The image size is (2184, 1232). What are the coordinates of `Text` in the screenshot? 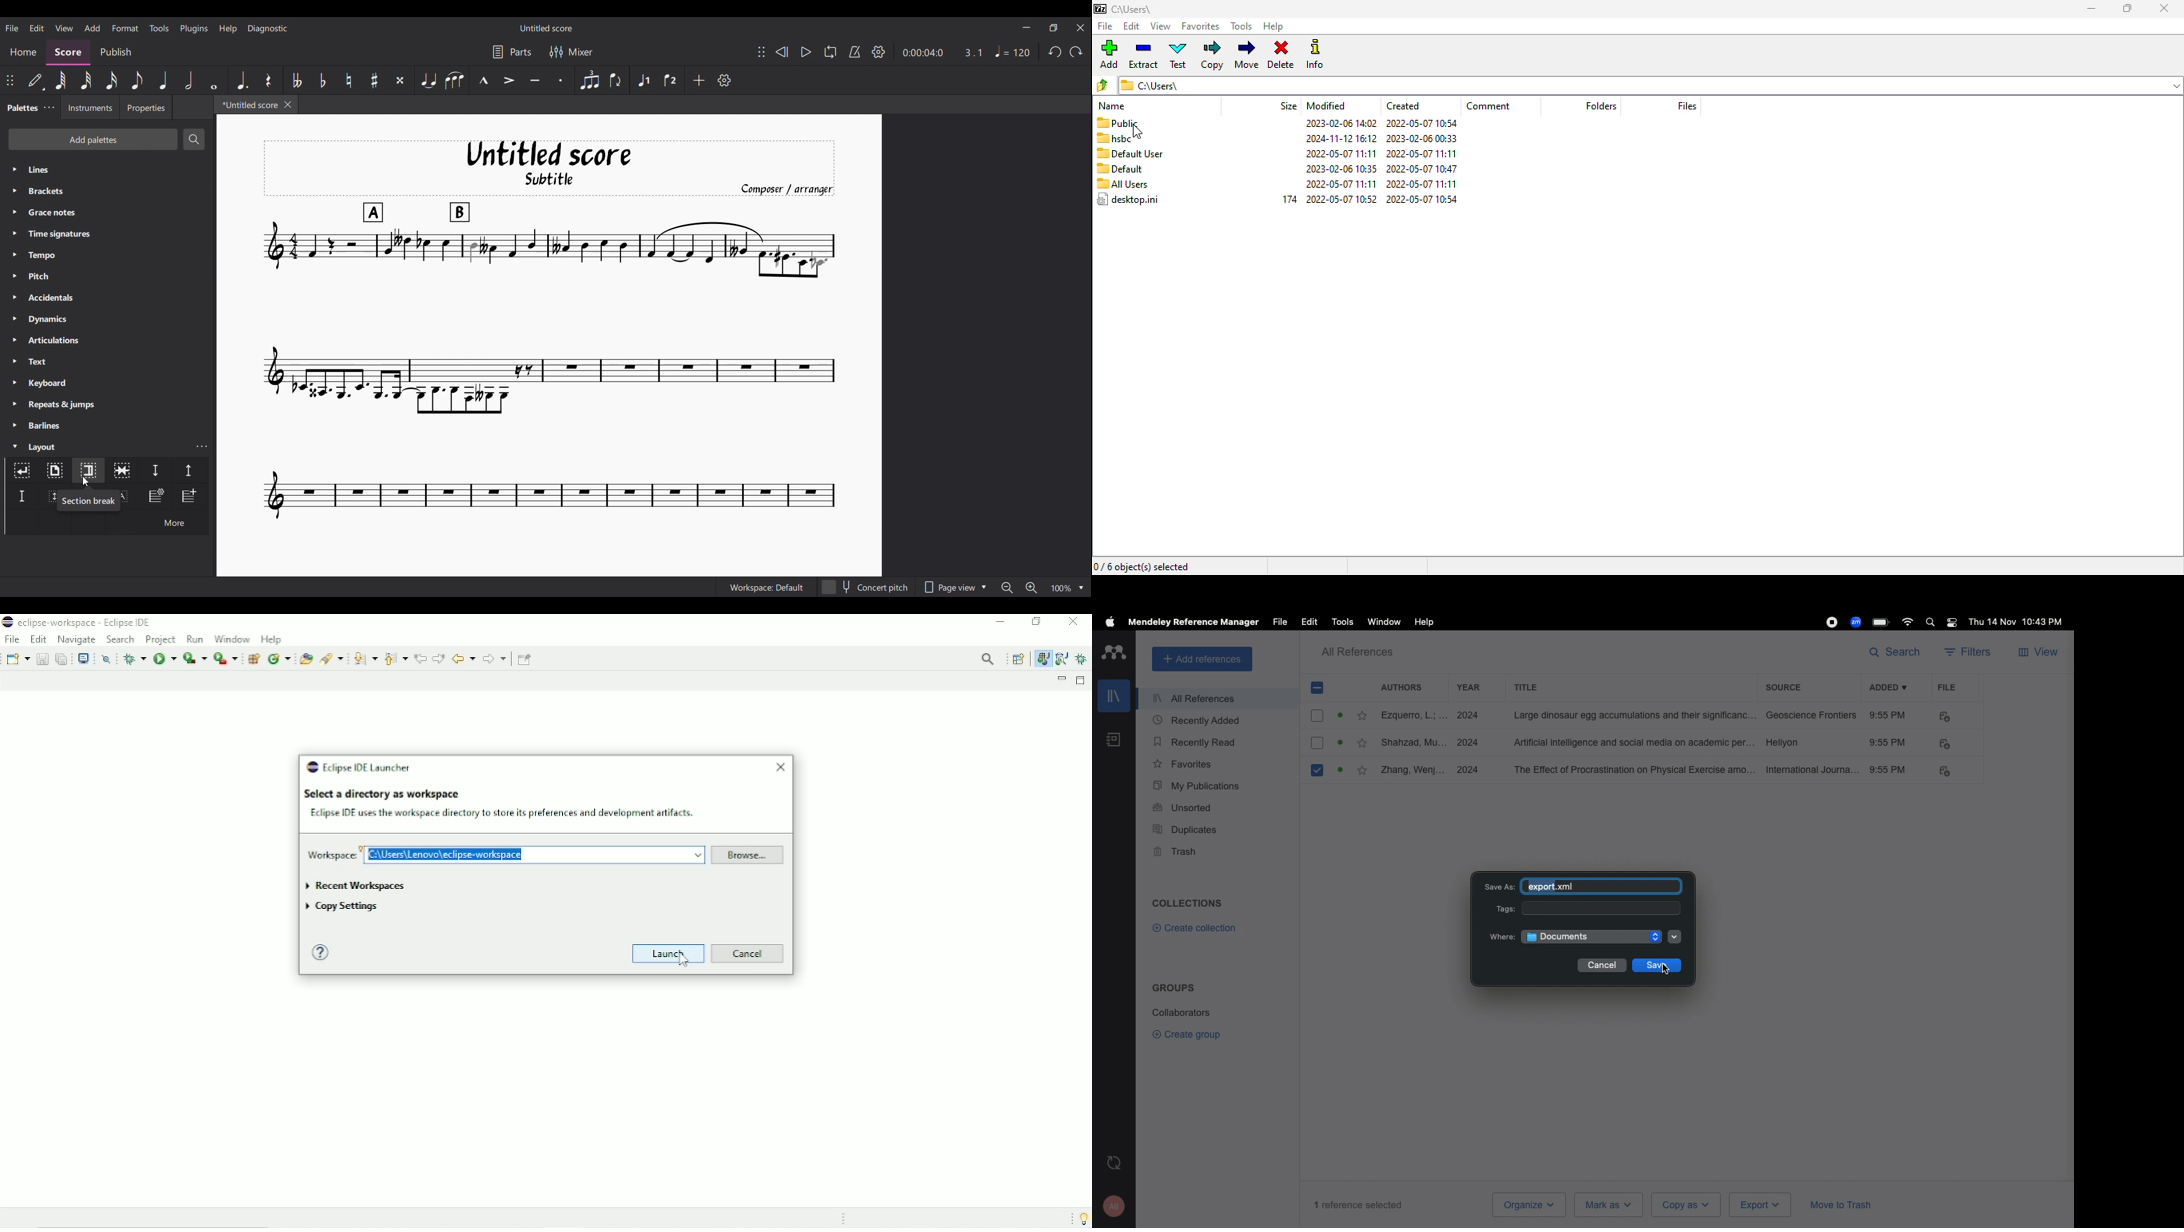 It's located at (108, 361).